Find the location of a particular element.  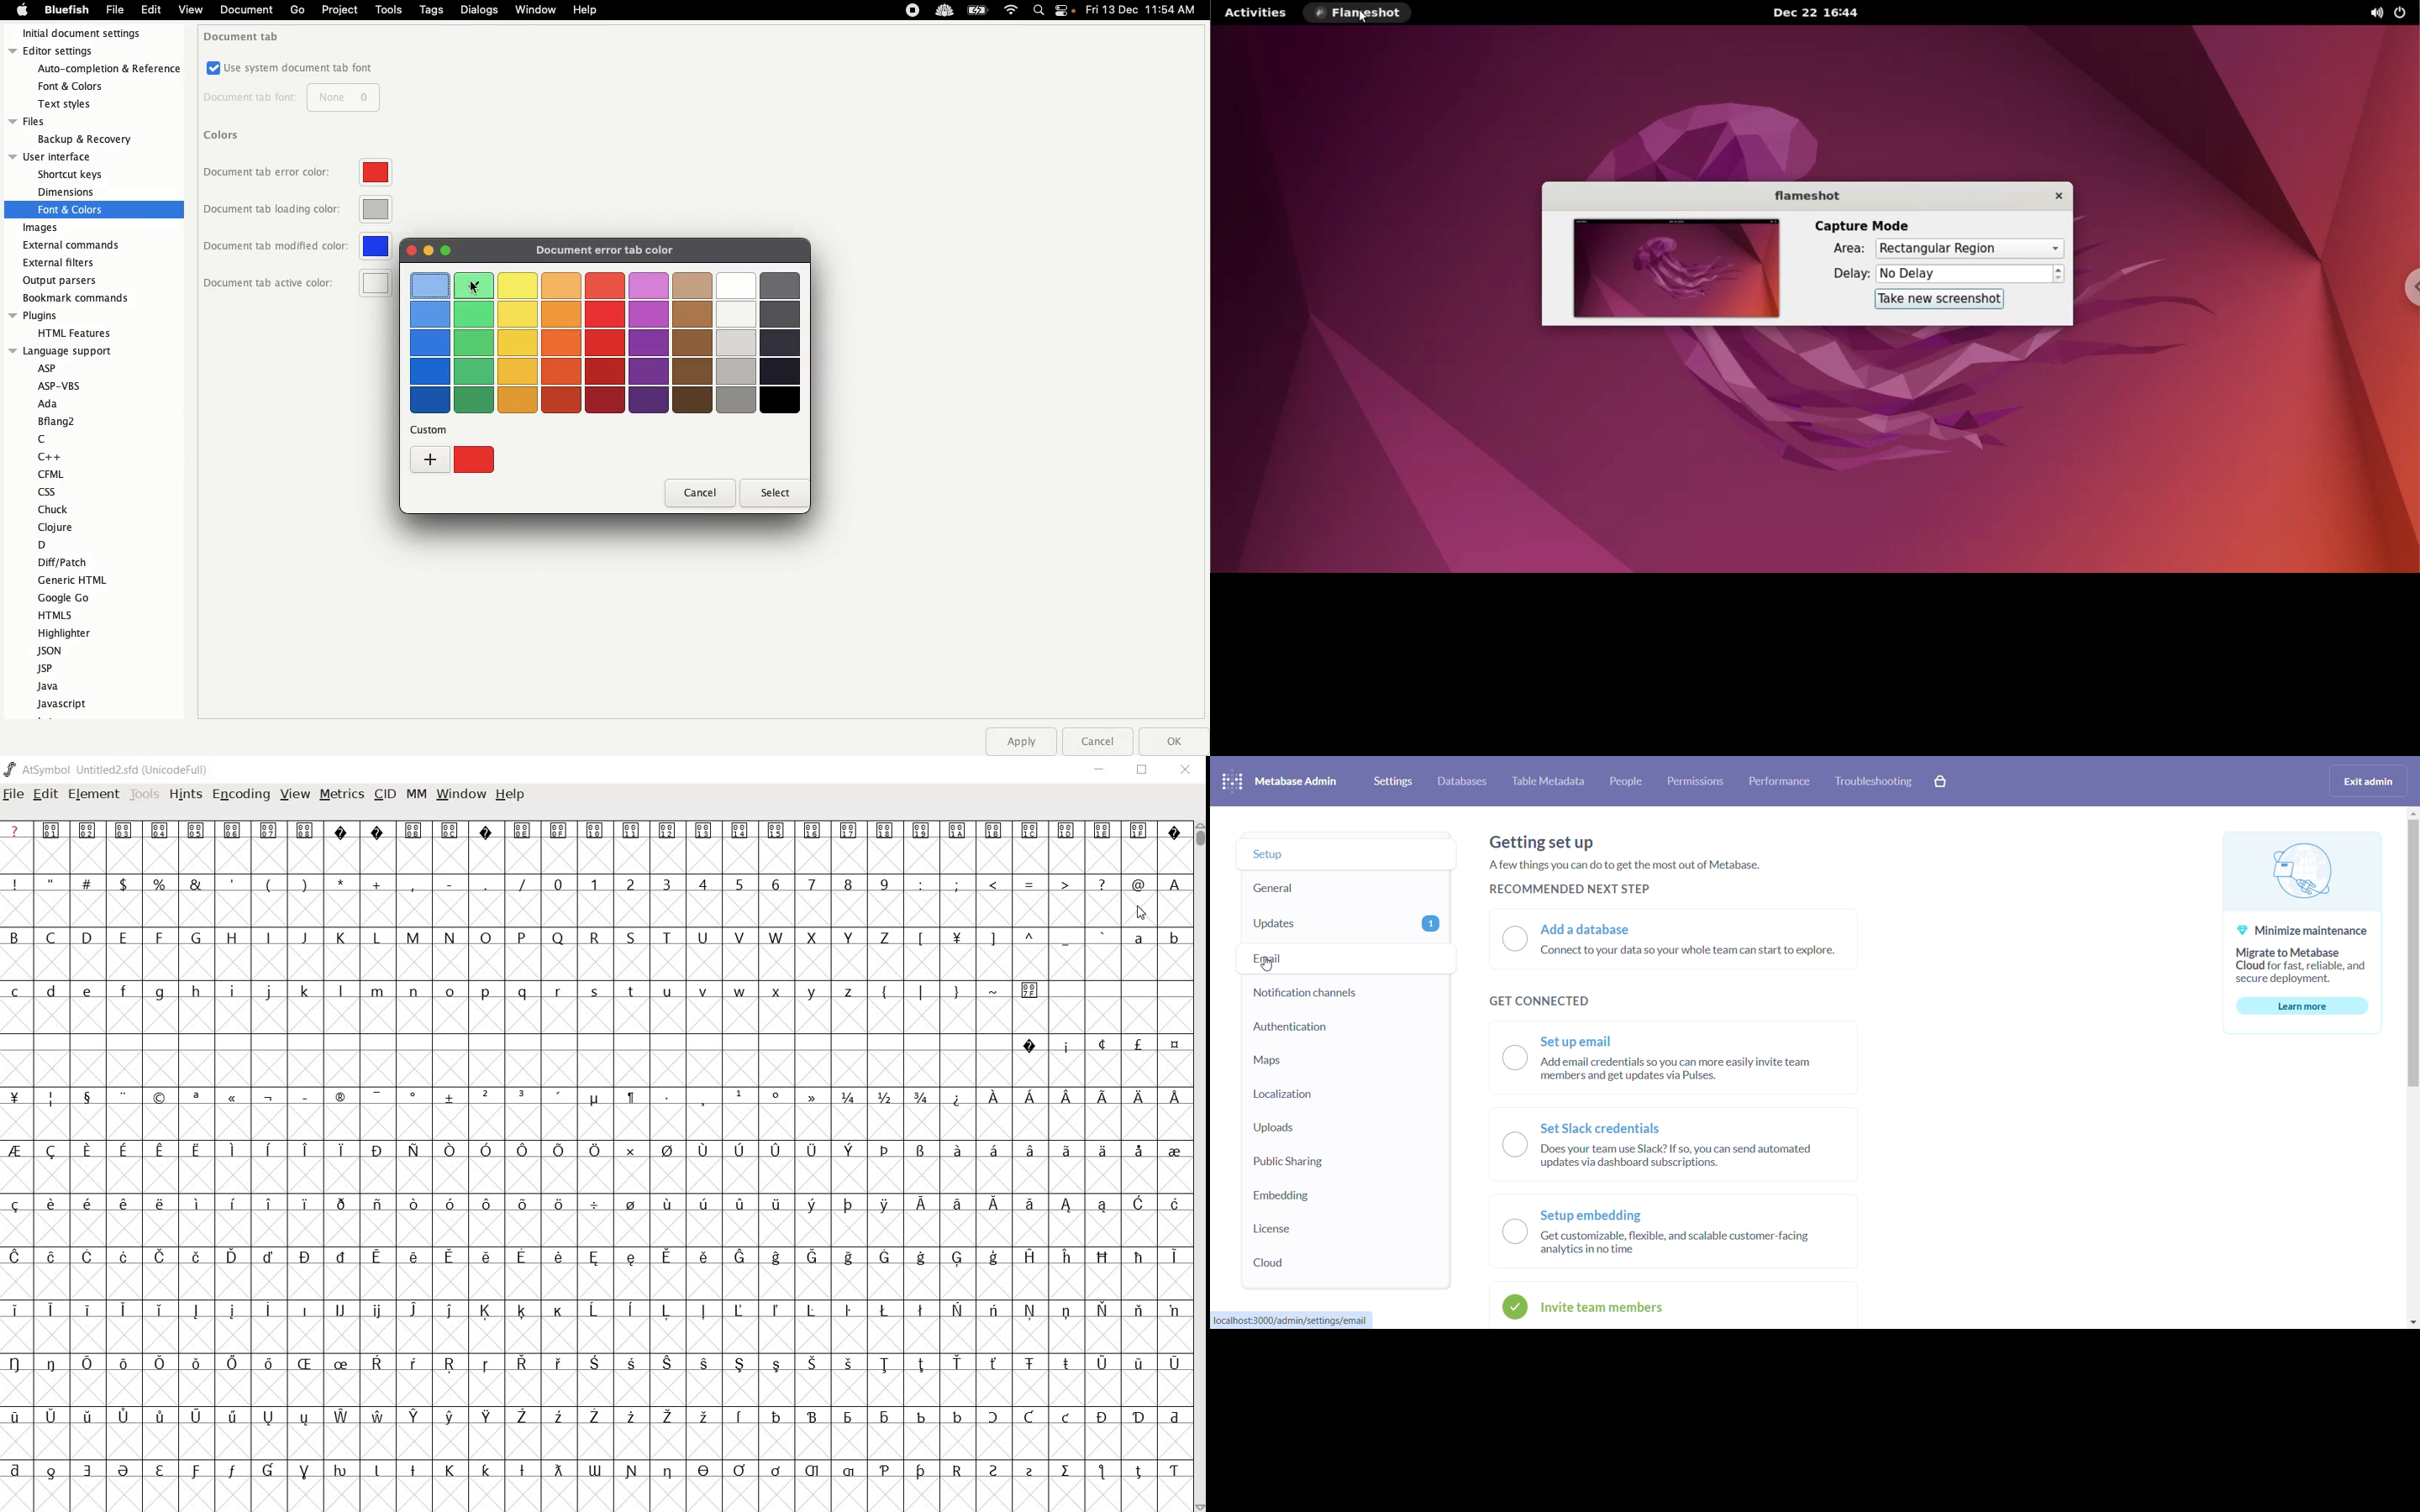

@ Minimize maintenance
Migrate to Metabase
Cloud for fast, reliable, and
secure deployment. is located at coordinates (2294, 954).